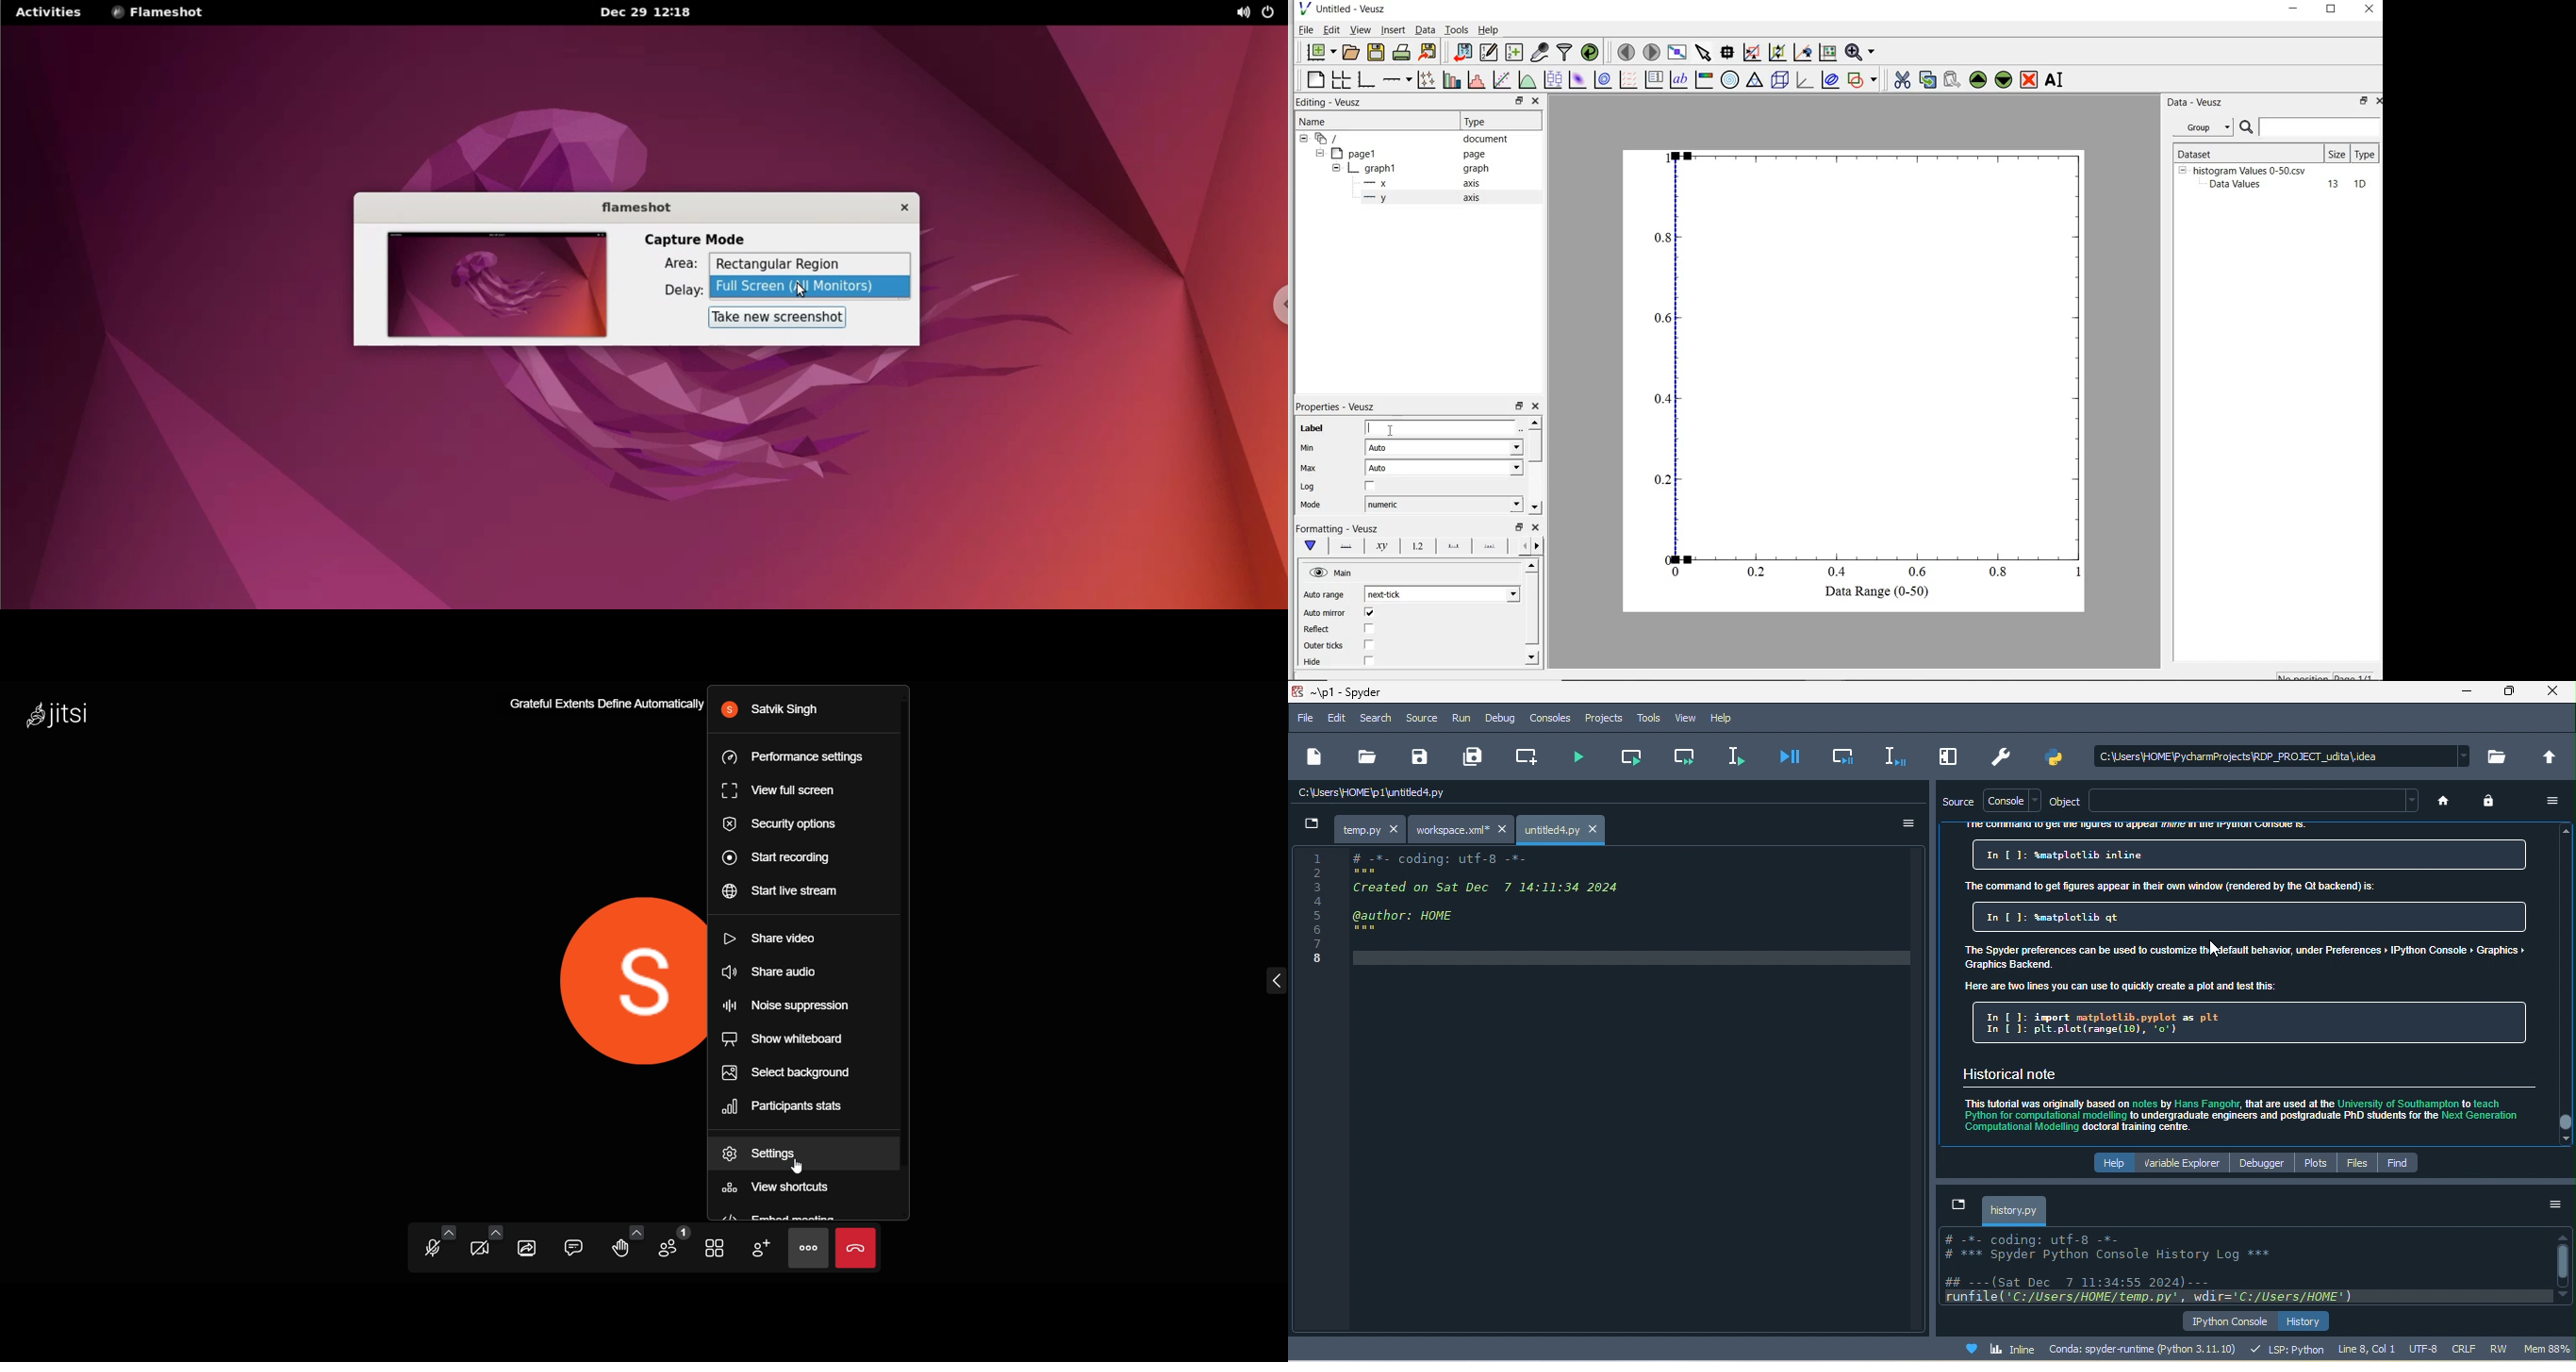 The image size is (2576, 1372). Describe the element at coordinates (1402, 51) in the screenshot. I see `print the document` at that location.